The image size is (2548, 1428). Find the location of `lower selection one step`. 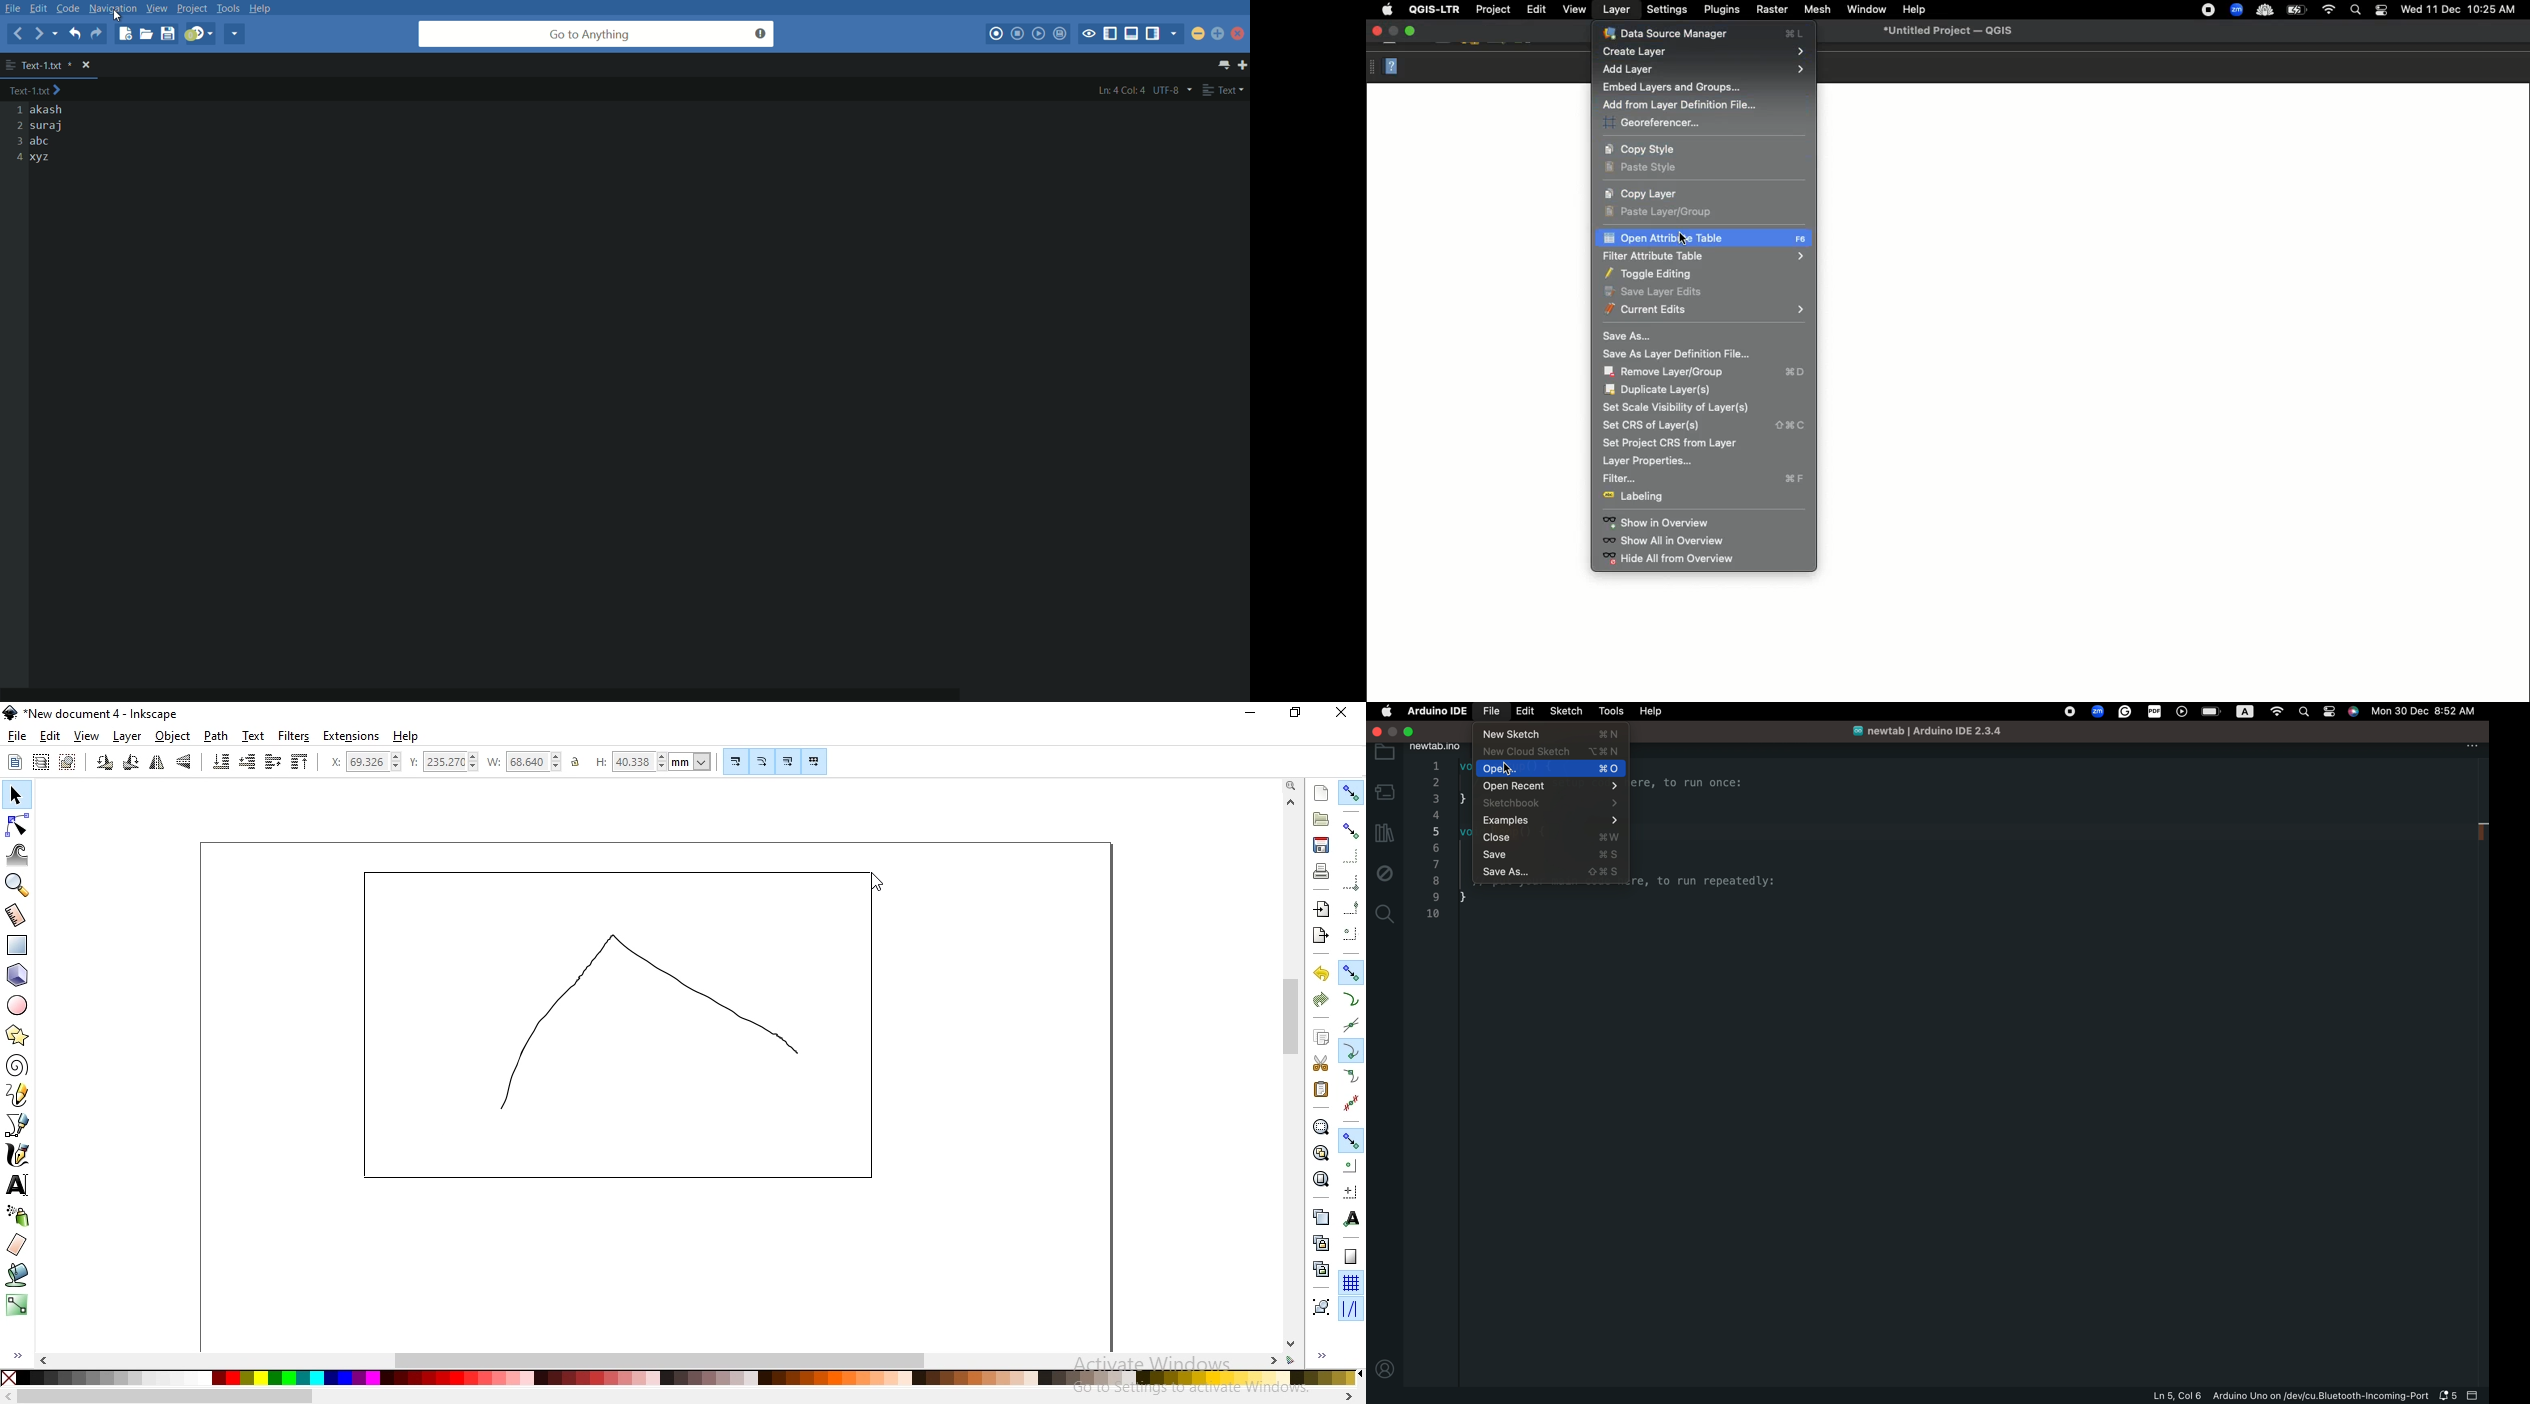

lower selection one step is located at coordinates (248, 762).